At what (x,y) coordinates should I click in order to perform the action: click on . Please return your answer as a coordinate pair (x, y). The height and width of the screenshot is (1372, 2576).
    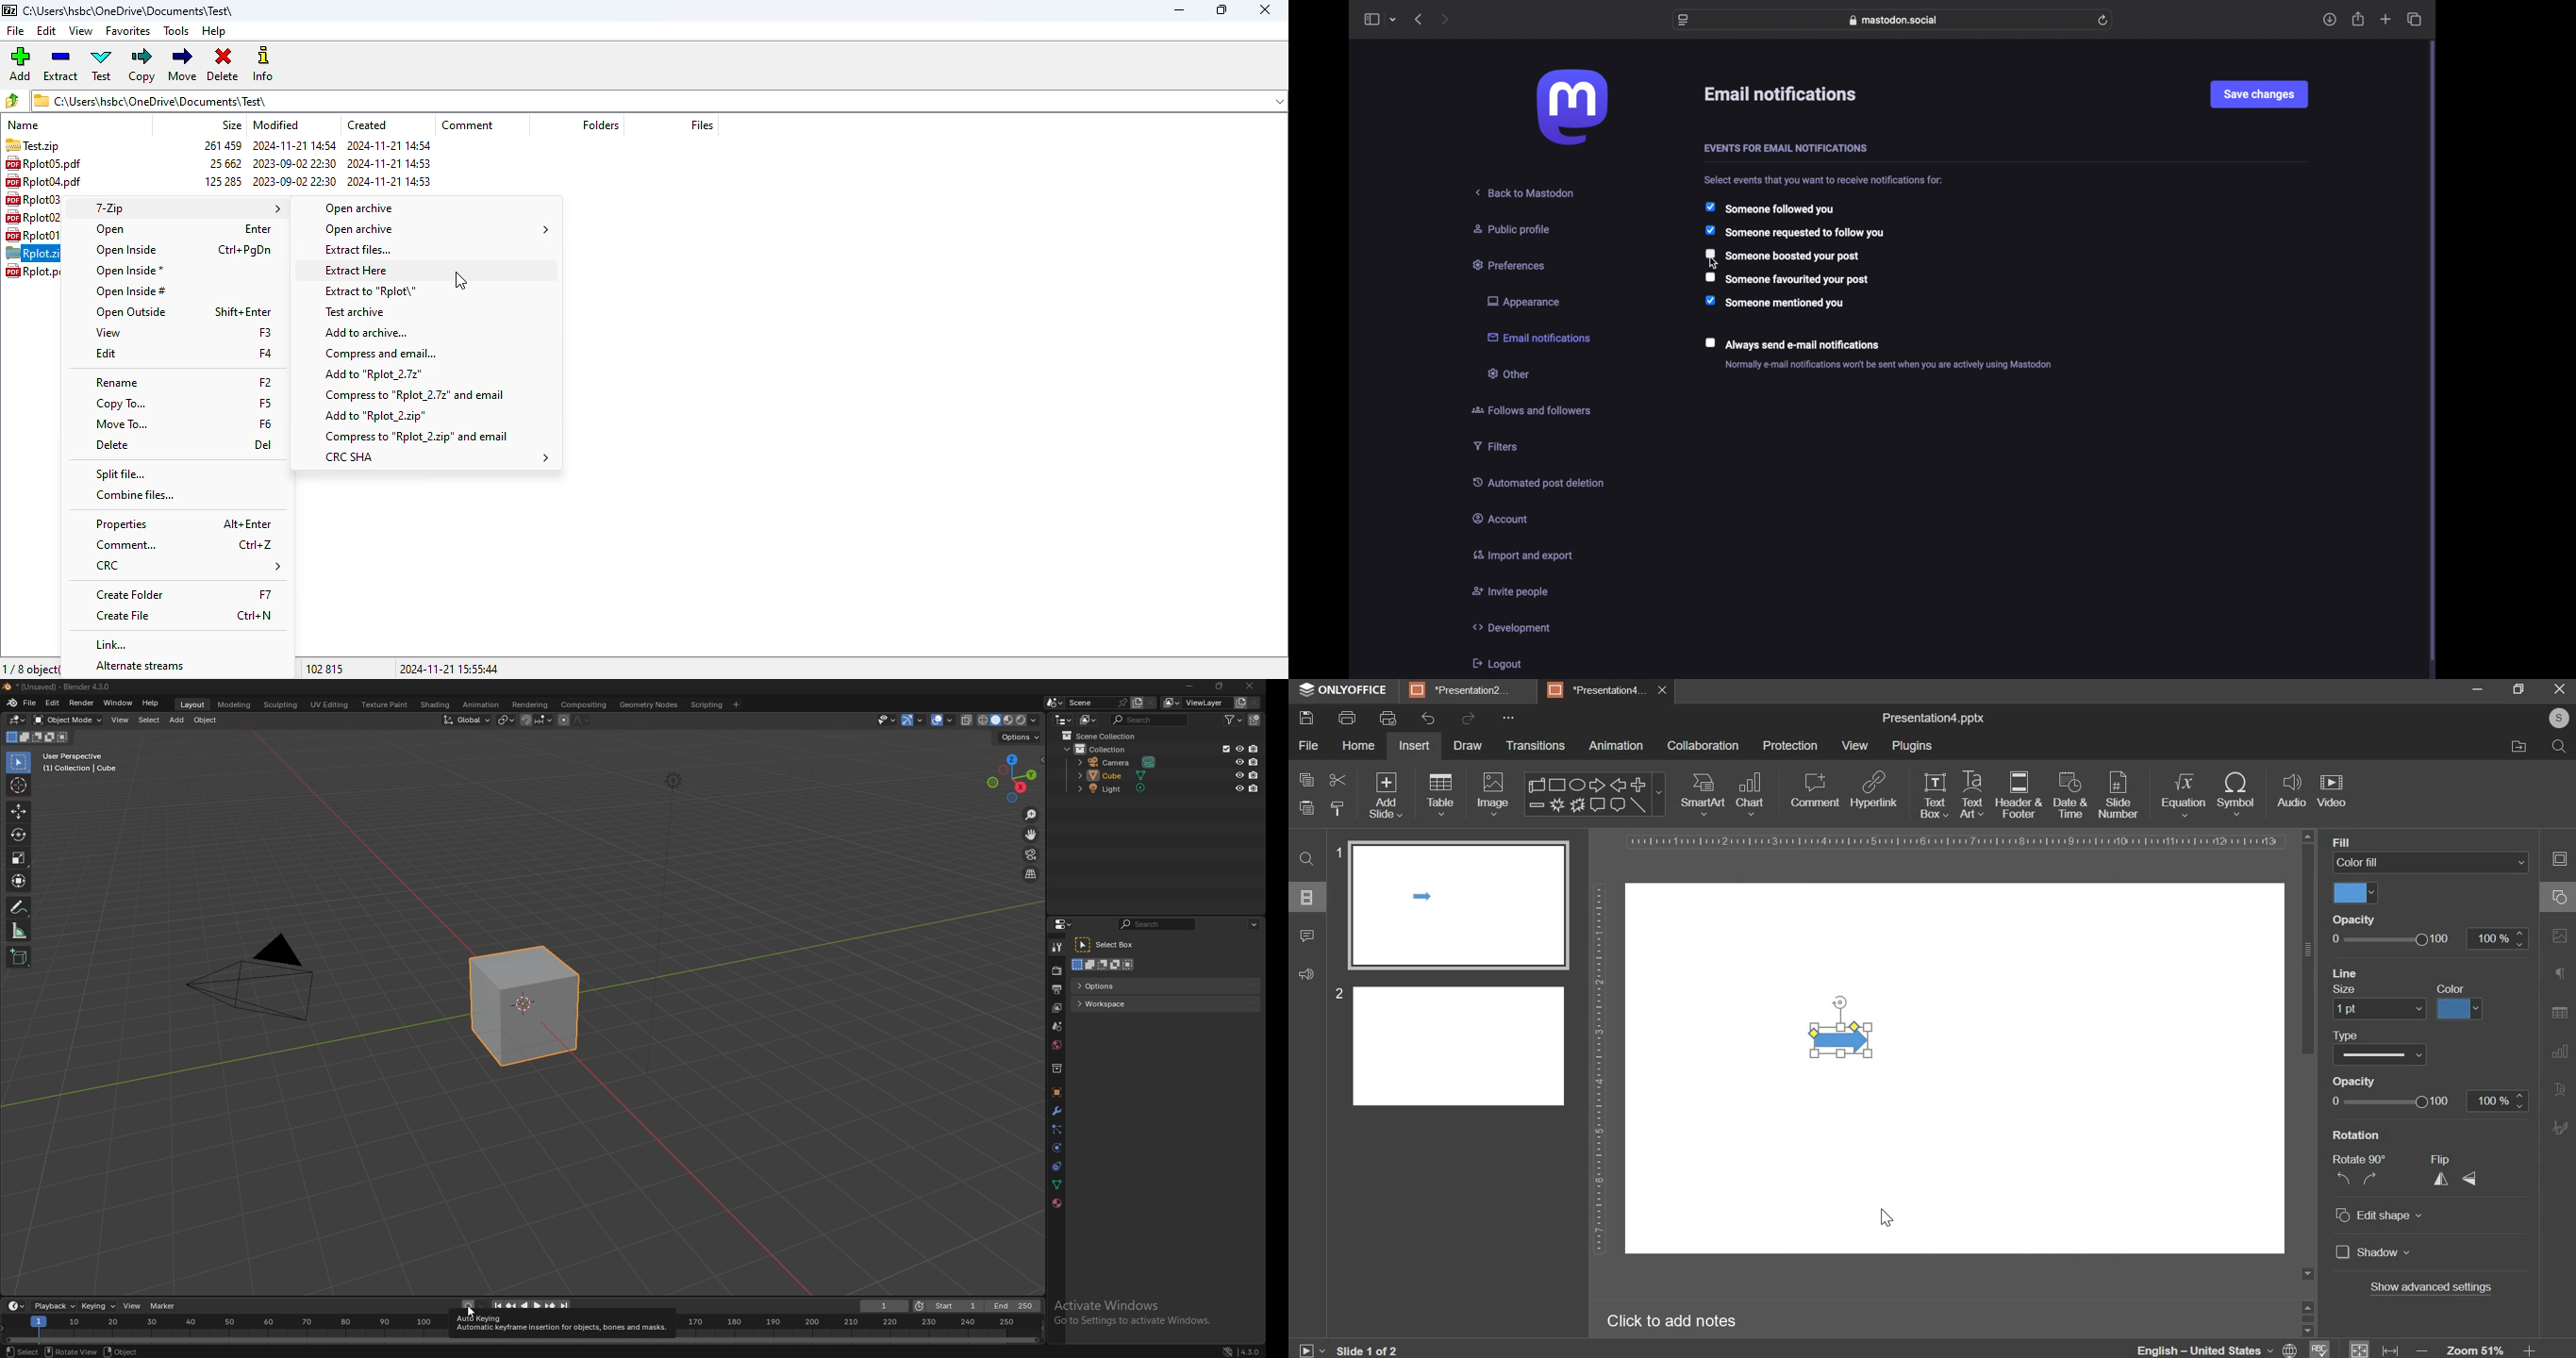
    Looking at the image, I should click on (2364, 1033).